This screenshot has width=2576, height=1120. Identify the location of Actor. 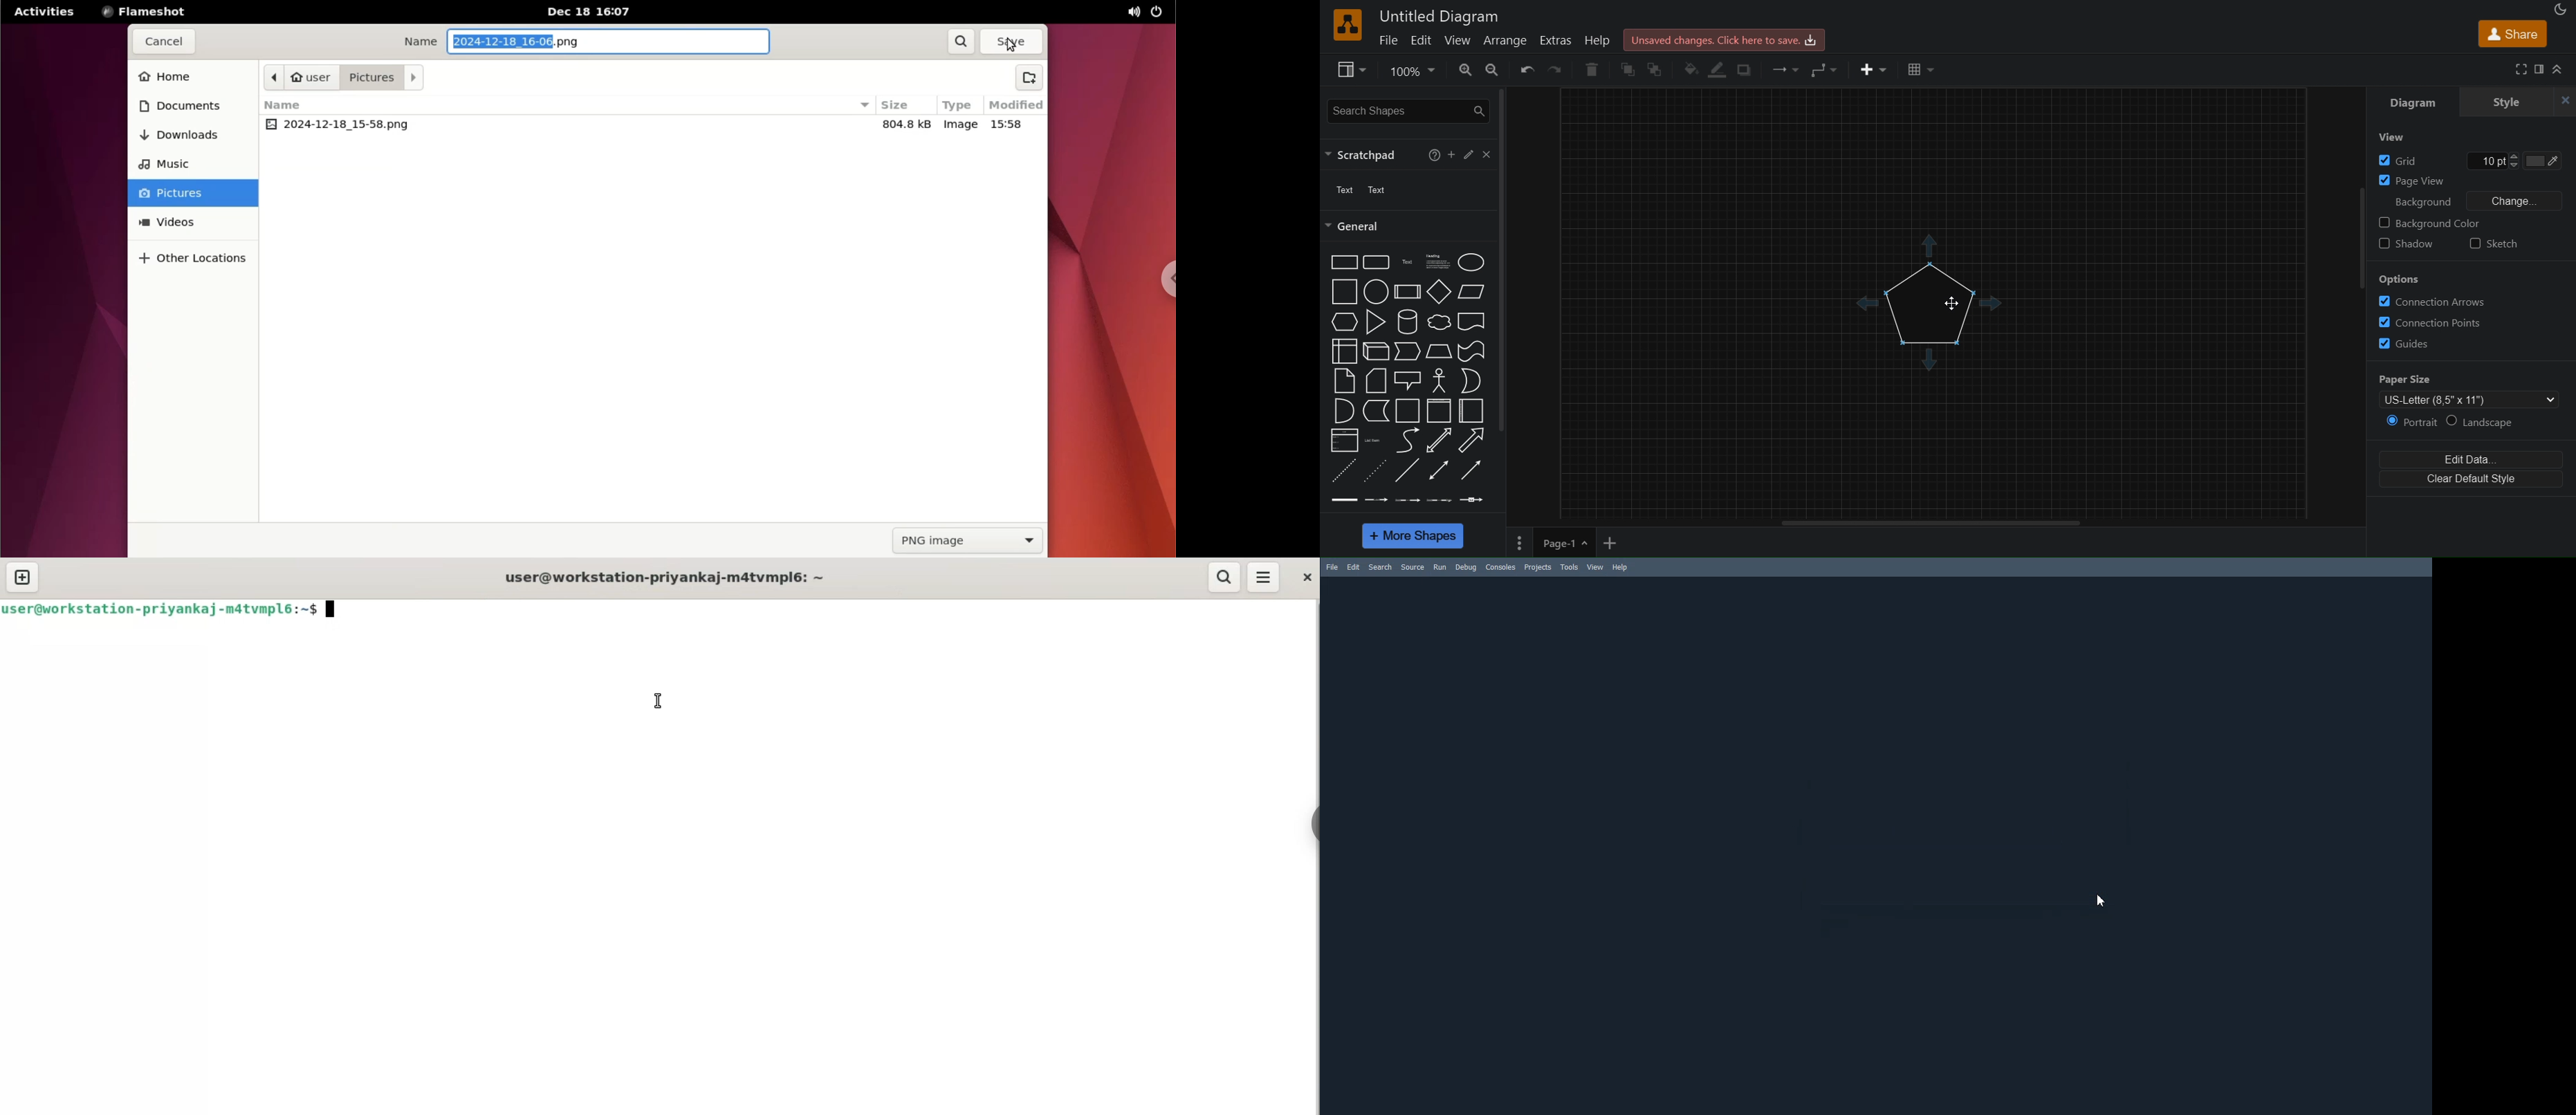
(1440, 381).